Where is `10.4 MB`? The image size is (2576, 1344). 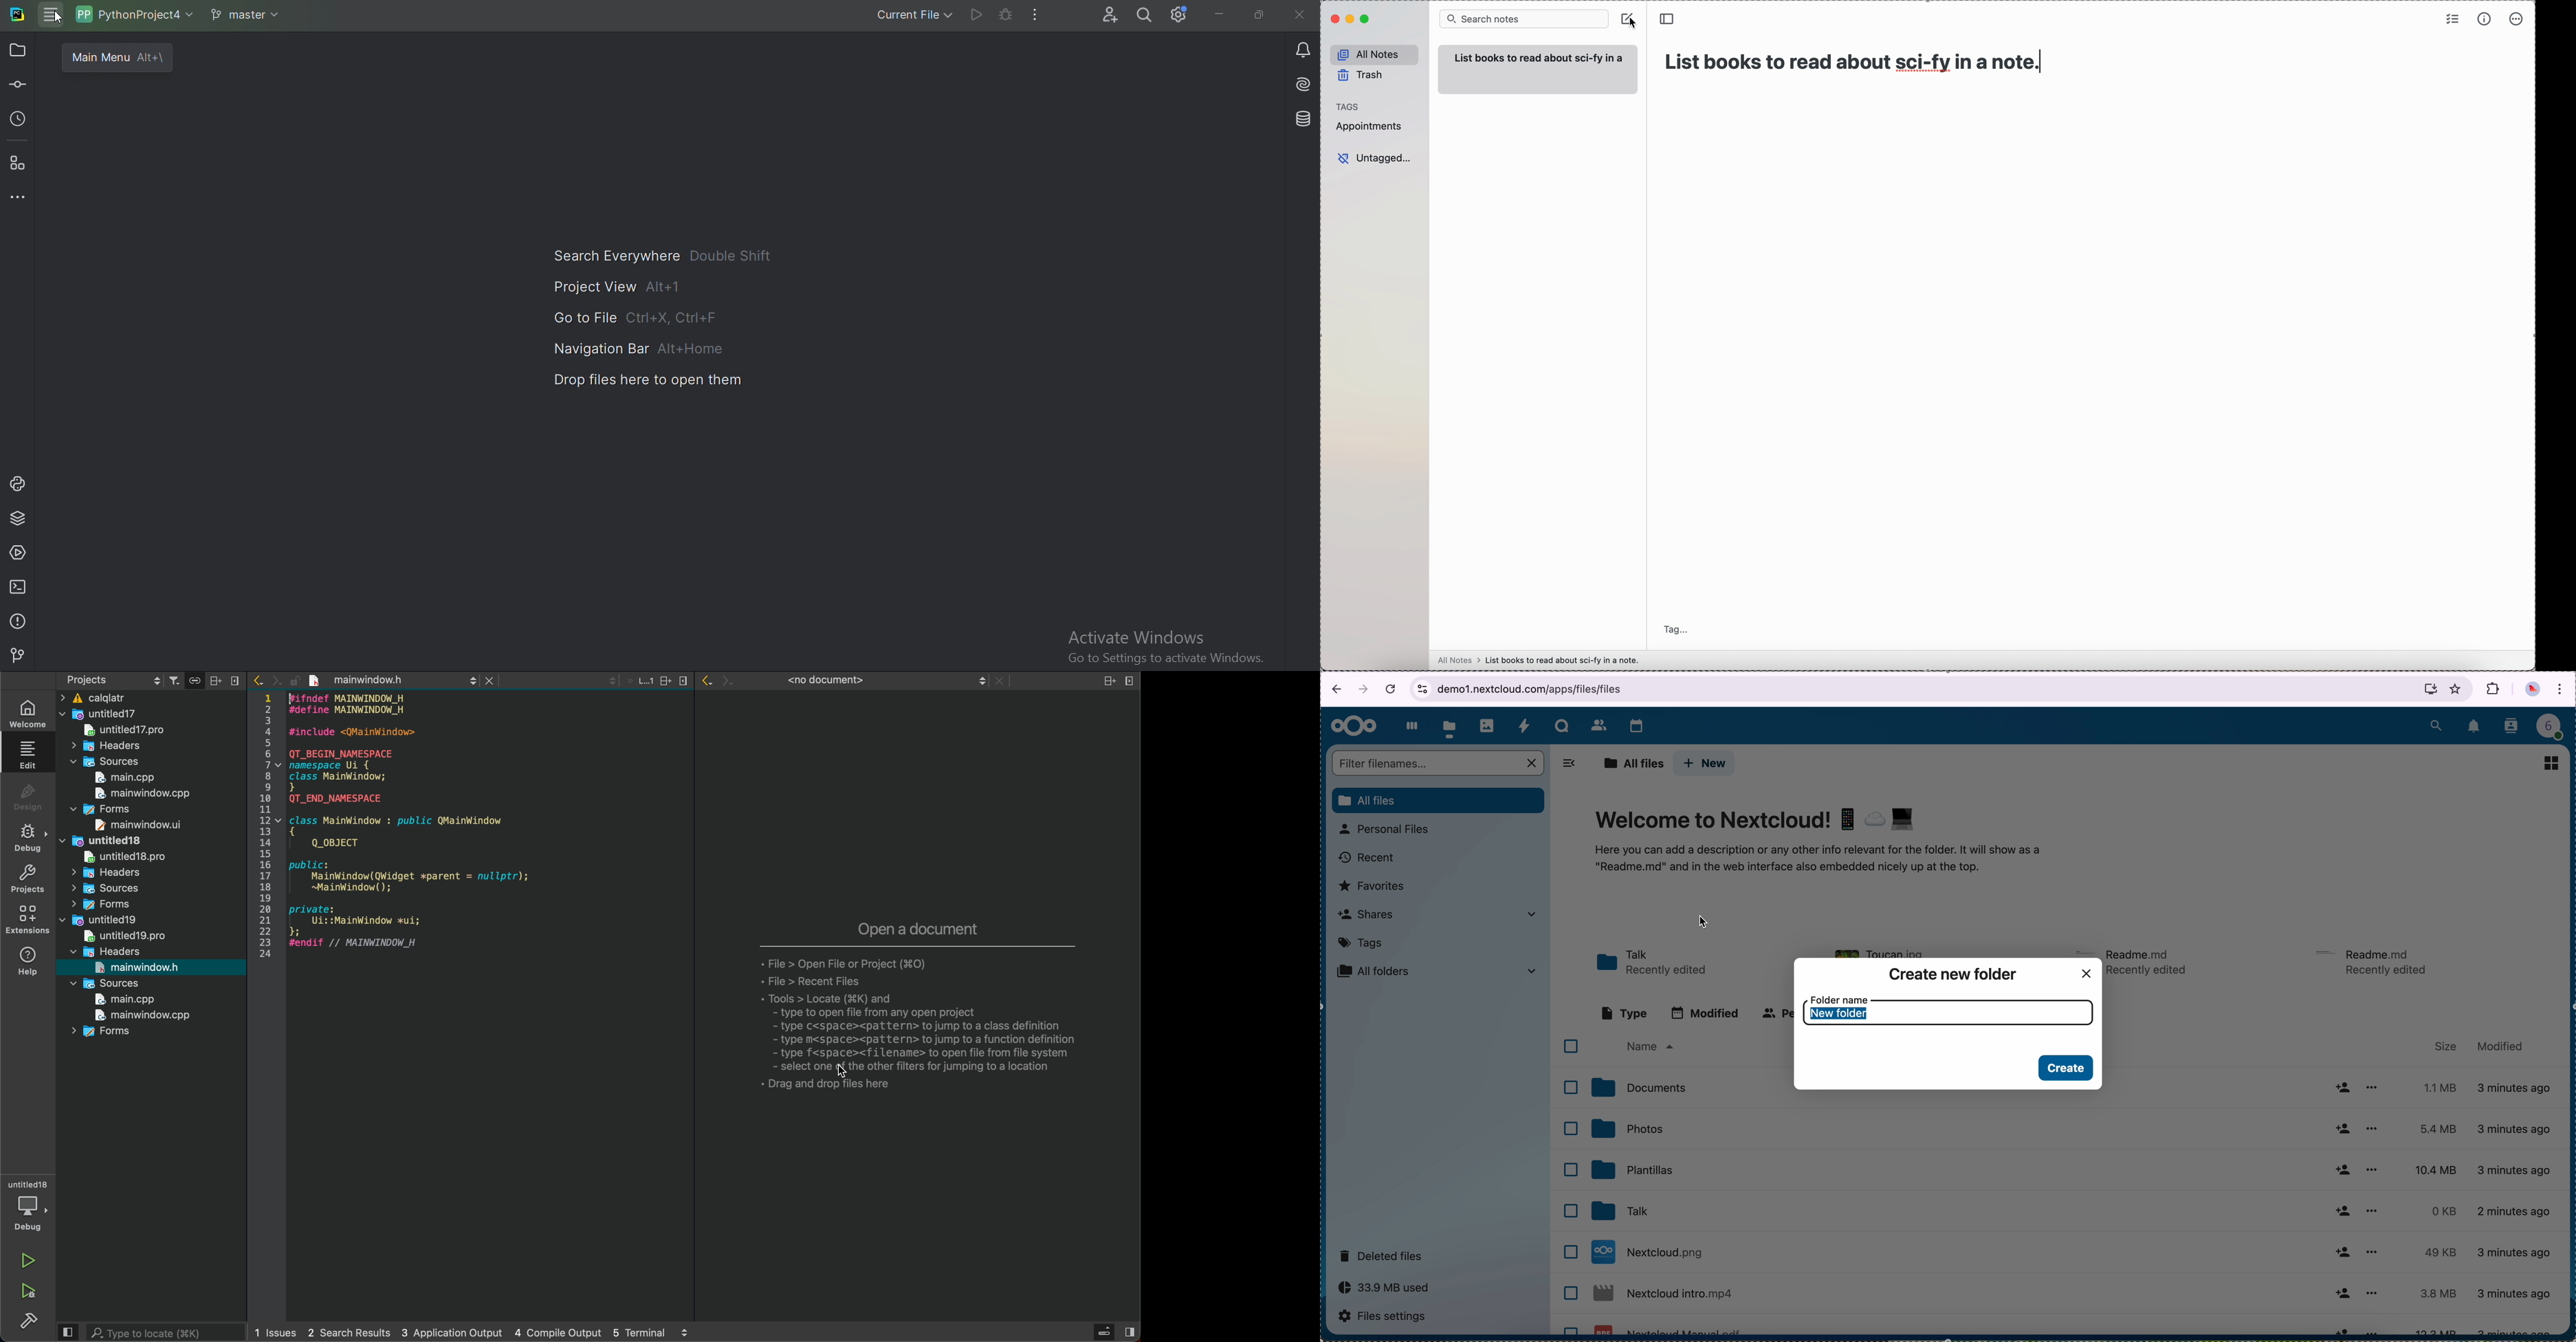 10.4 MB is located at coordinates (2438, 1171).